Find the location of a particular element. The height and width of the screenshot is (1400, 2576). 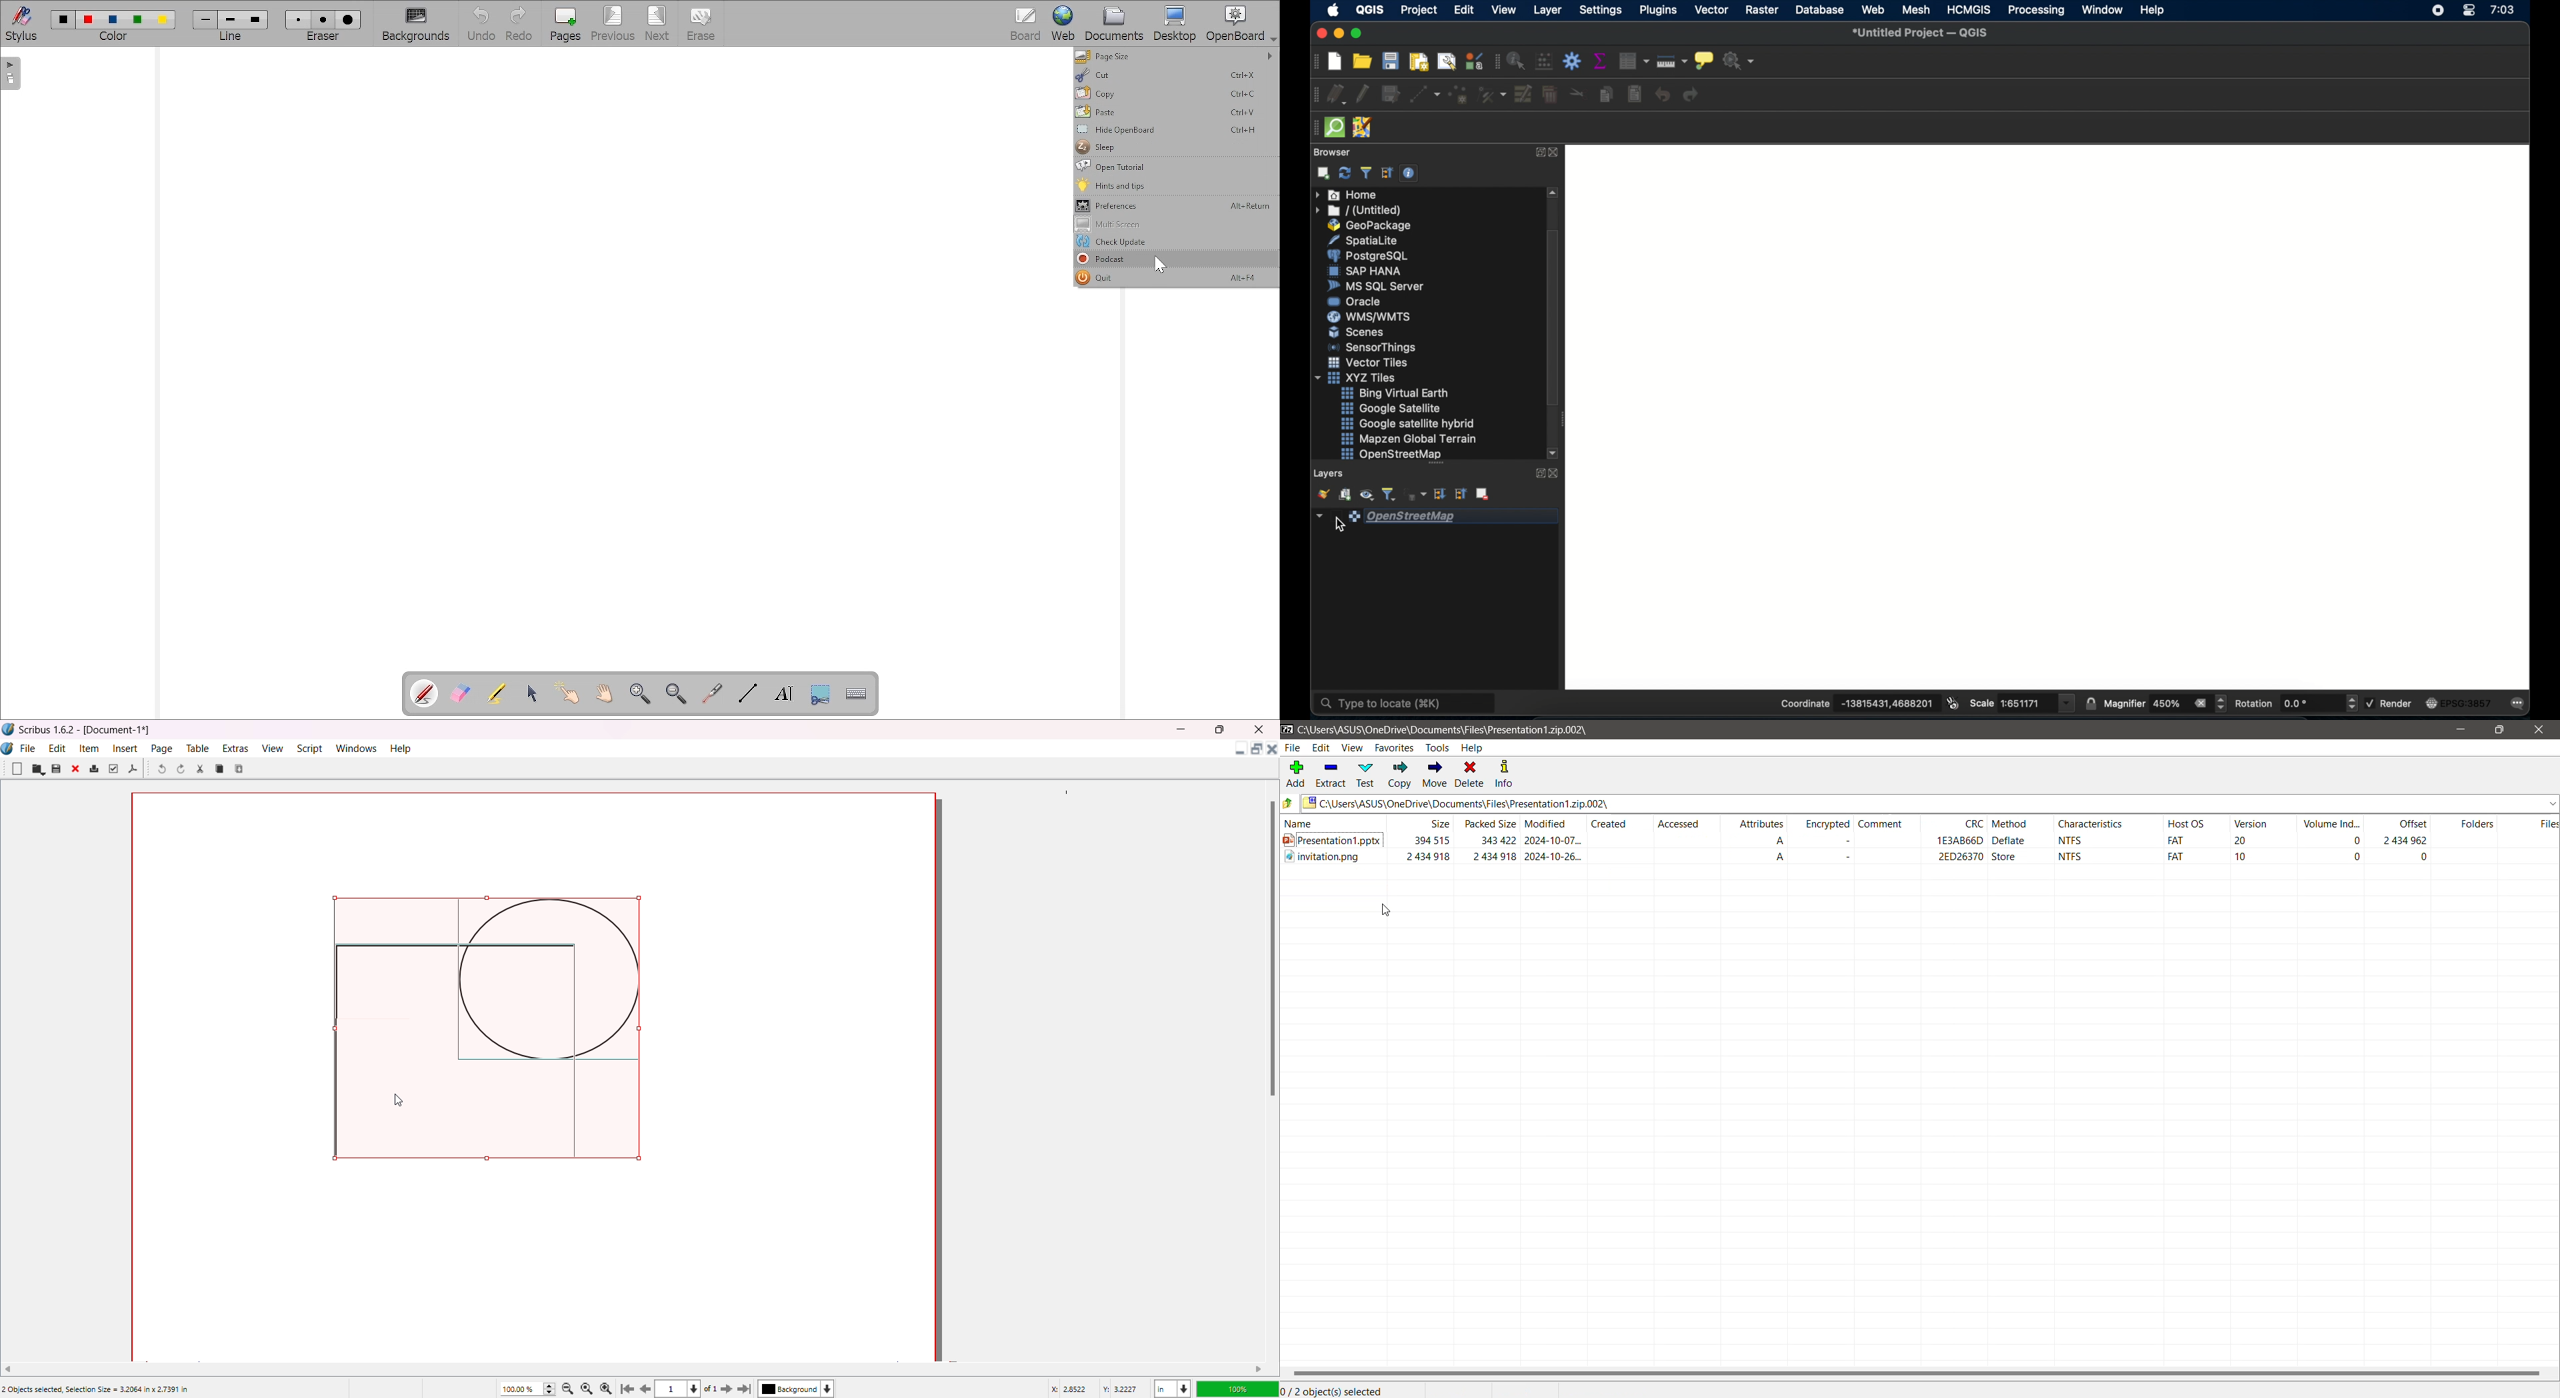

20 is located at coordinates (2244, 841).